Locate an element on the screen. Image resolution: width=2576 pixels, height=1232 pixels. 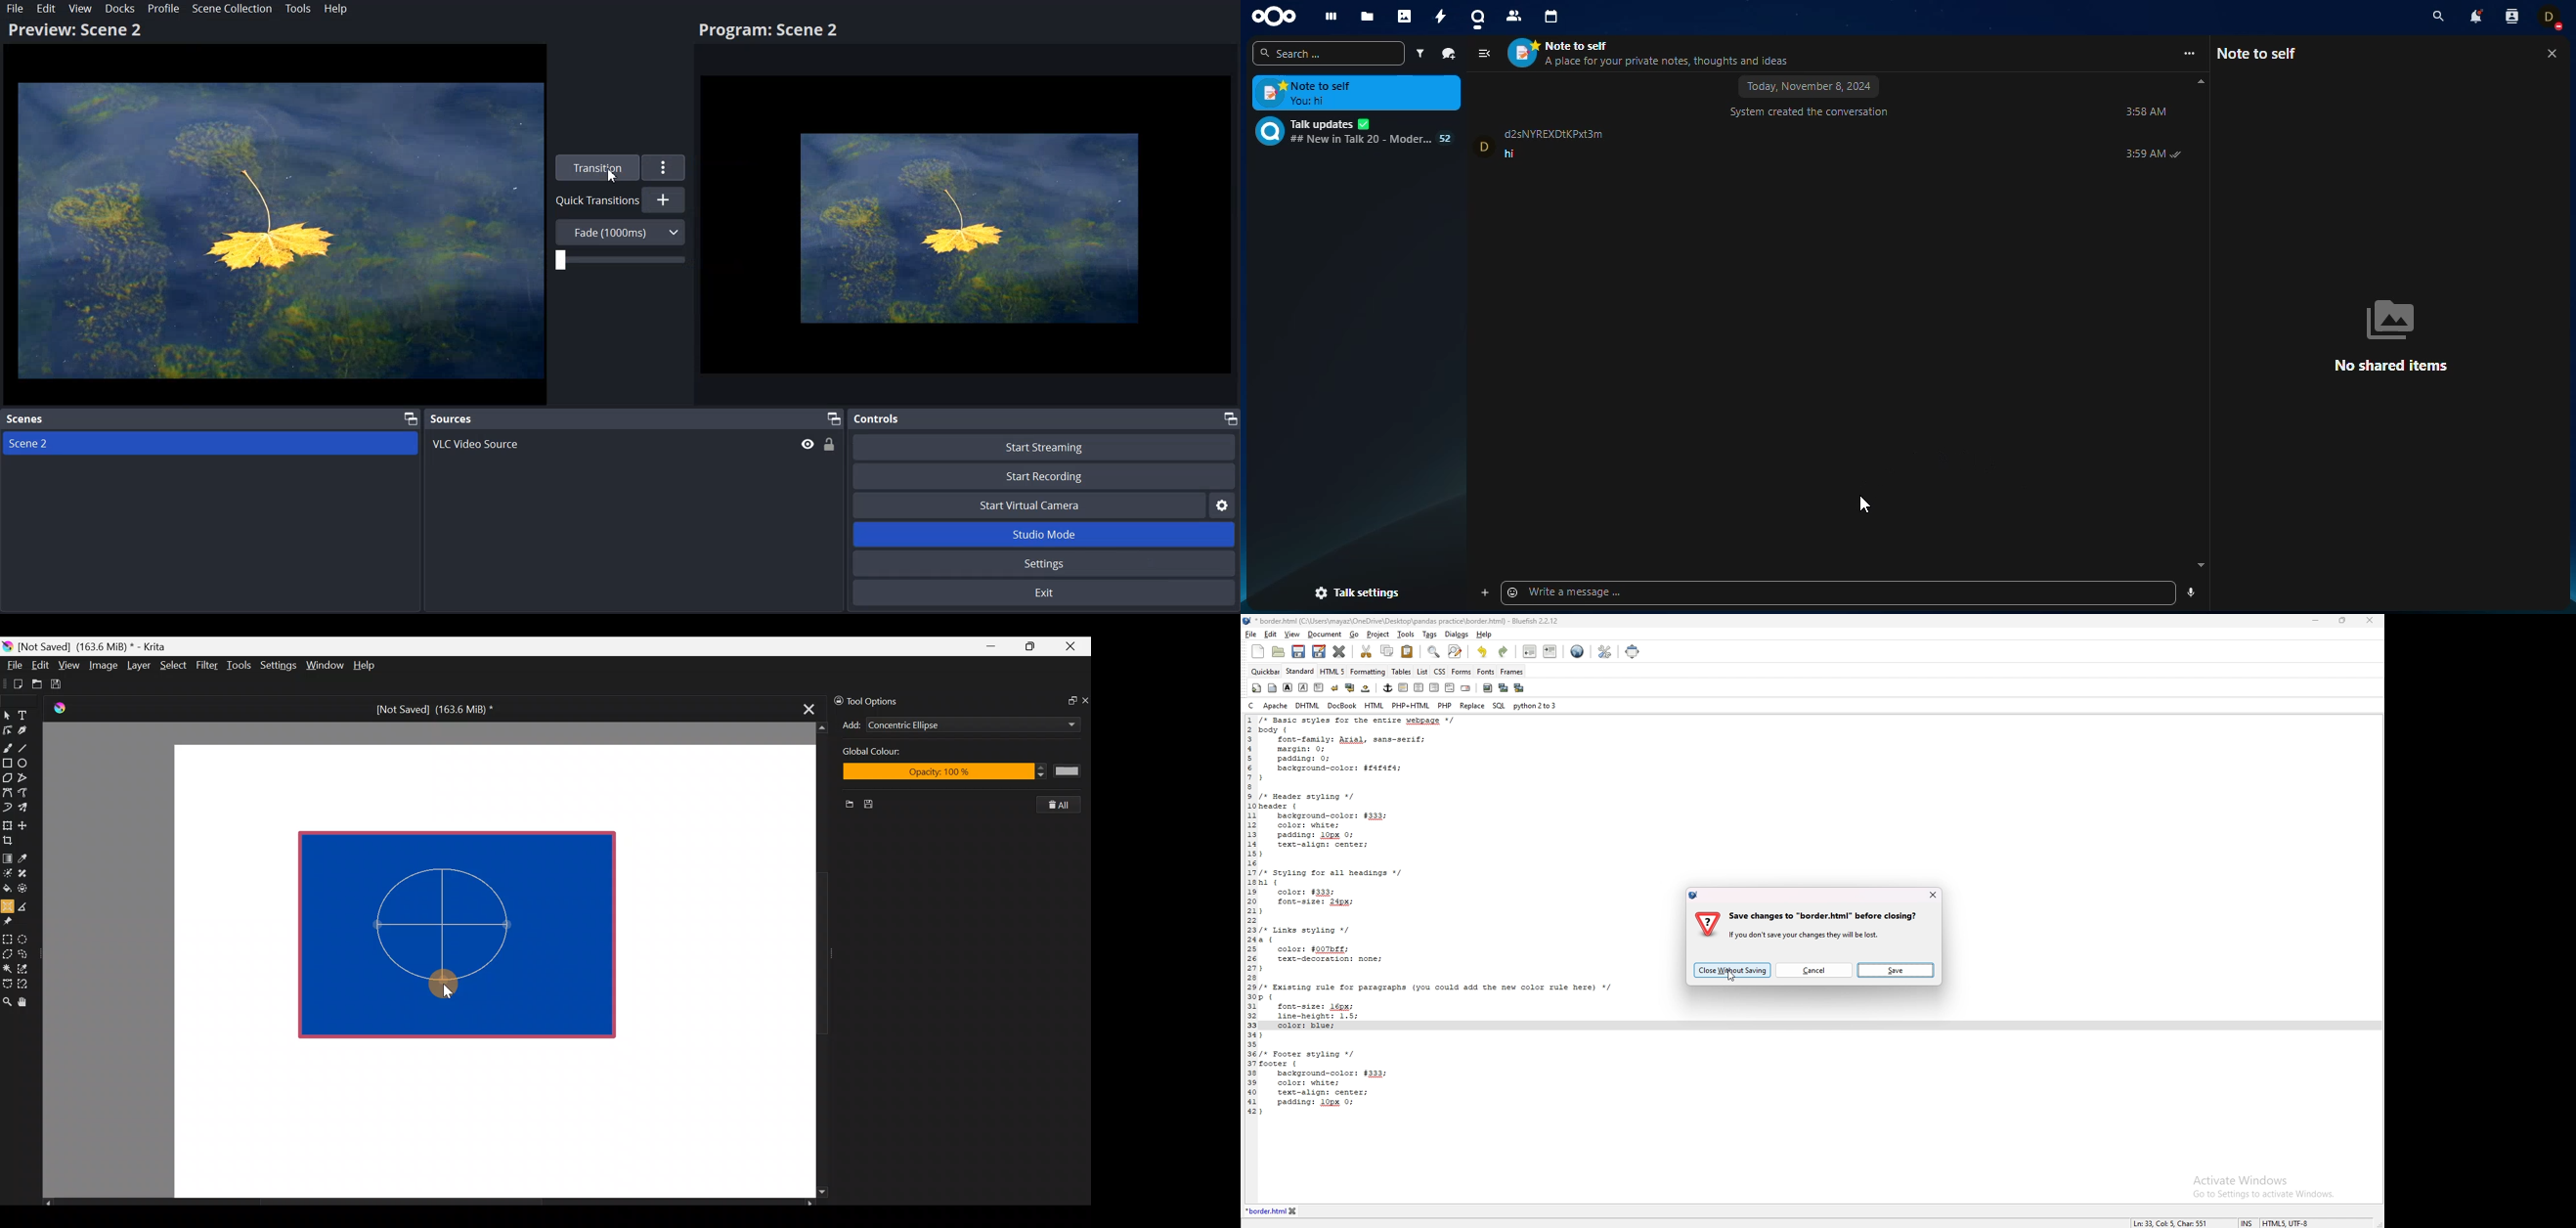
Draw a gradient is located at coordinates (7, 855).